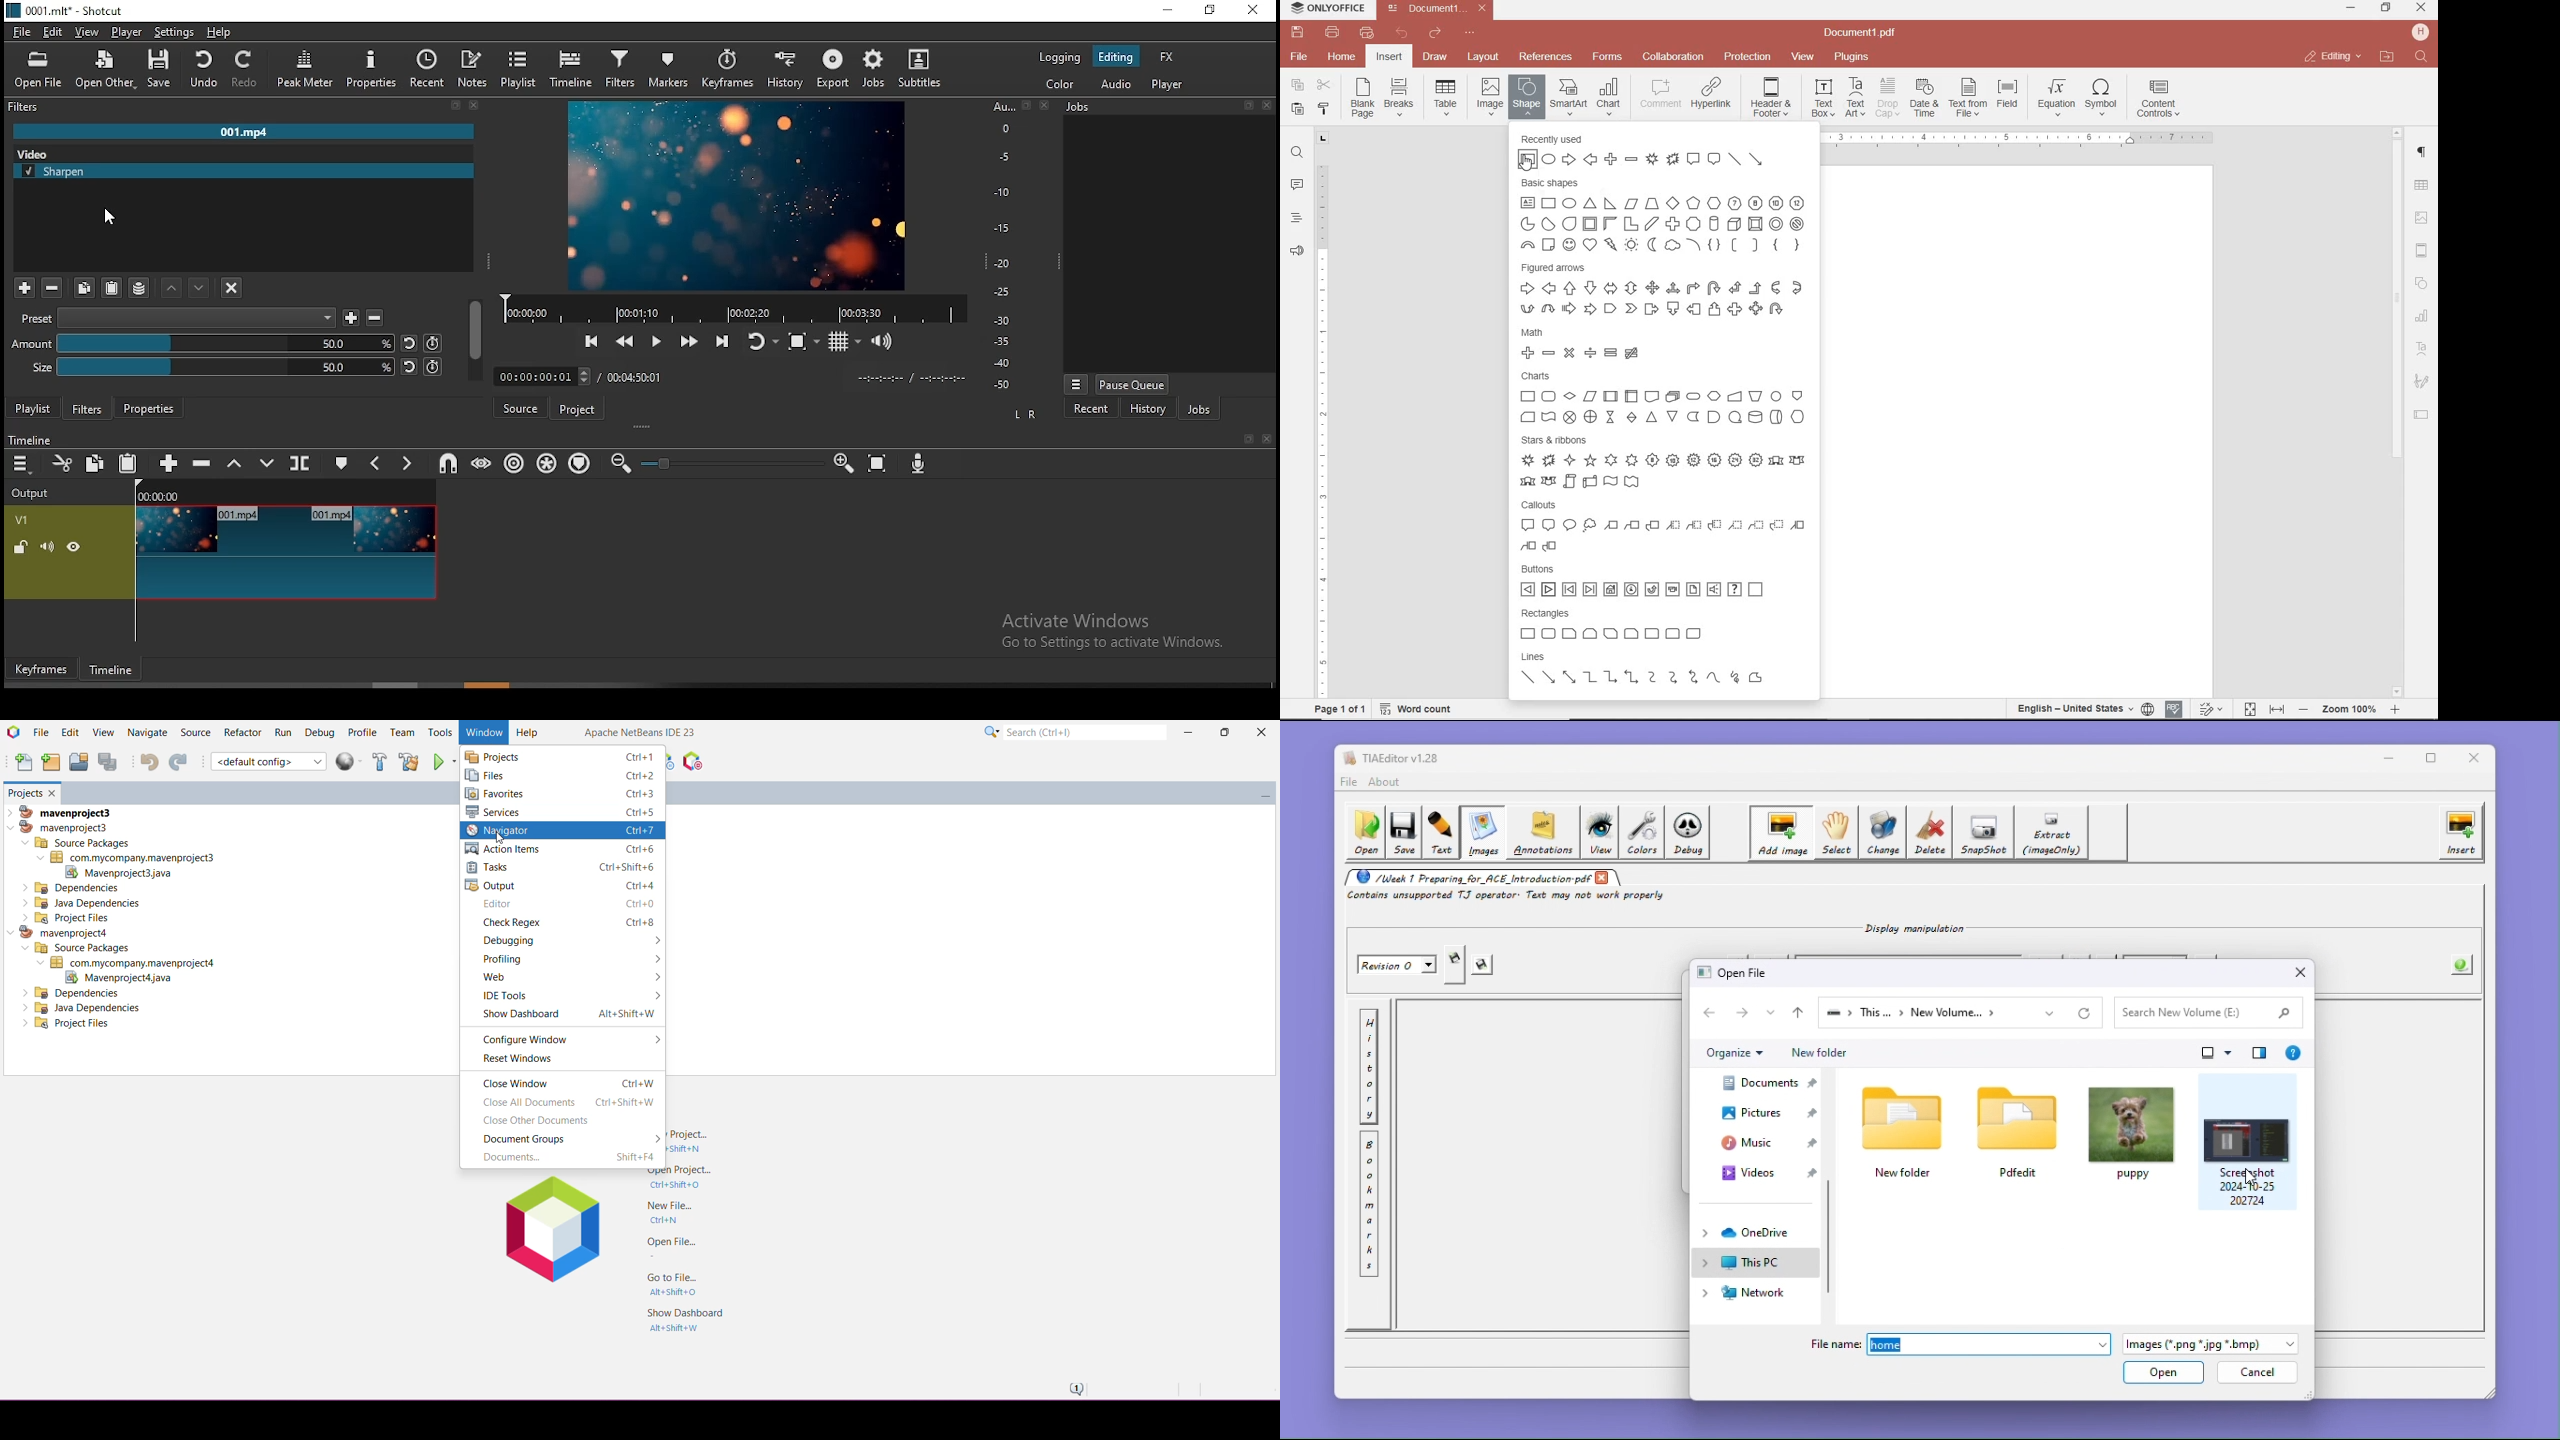 The height and width of the screenshot is (1456, 2576). I want to click on plugins, so click(1854, 57).